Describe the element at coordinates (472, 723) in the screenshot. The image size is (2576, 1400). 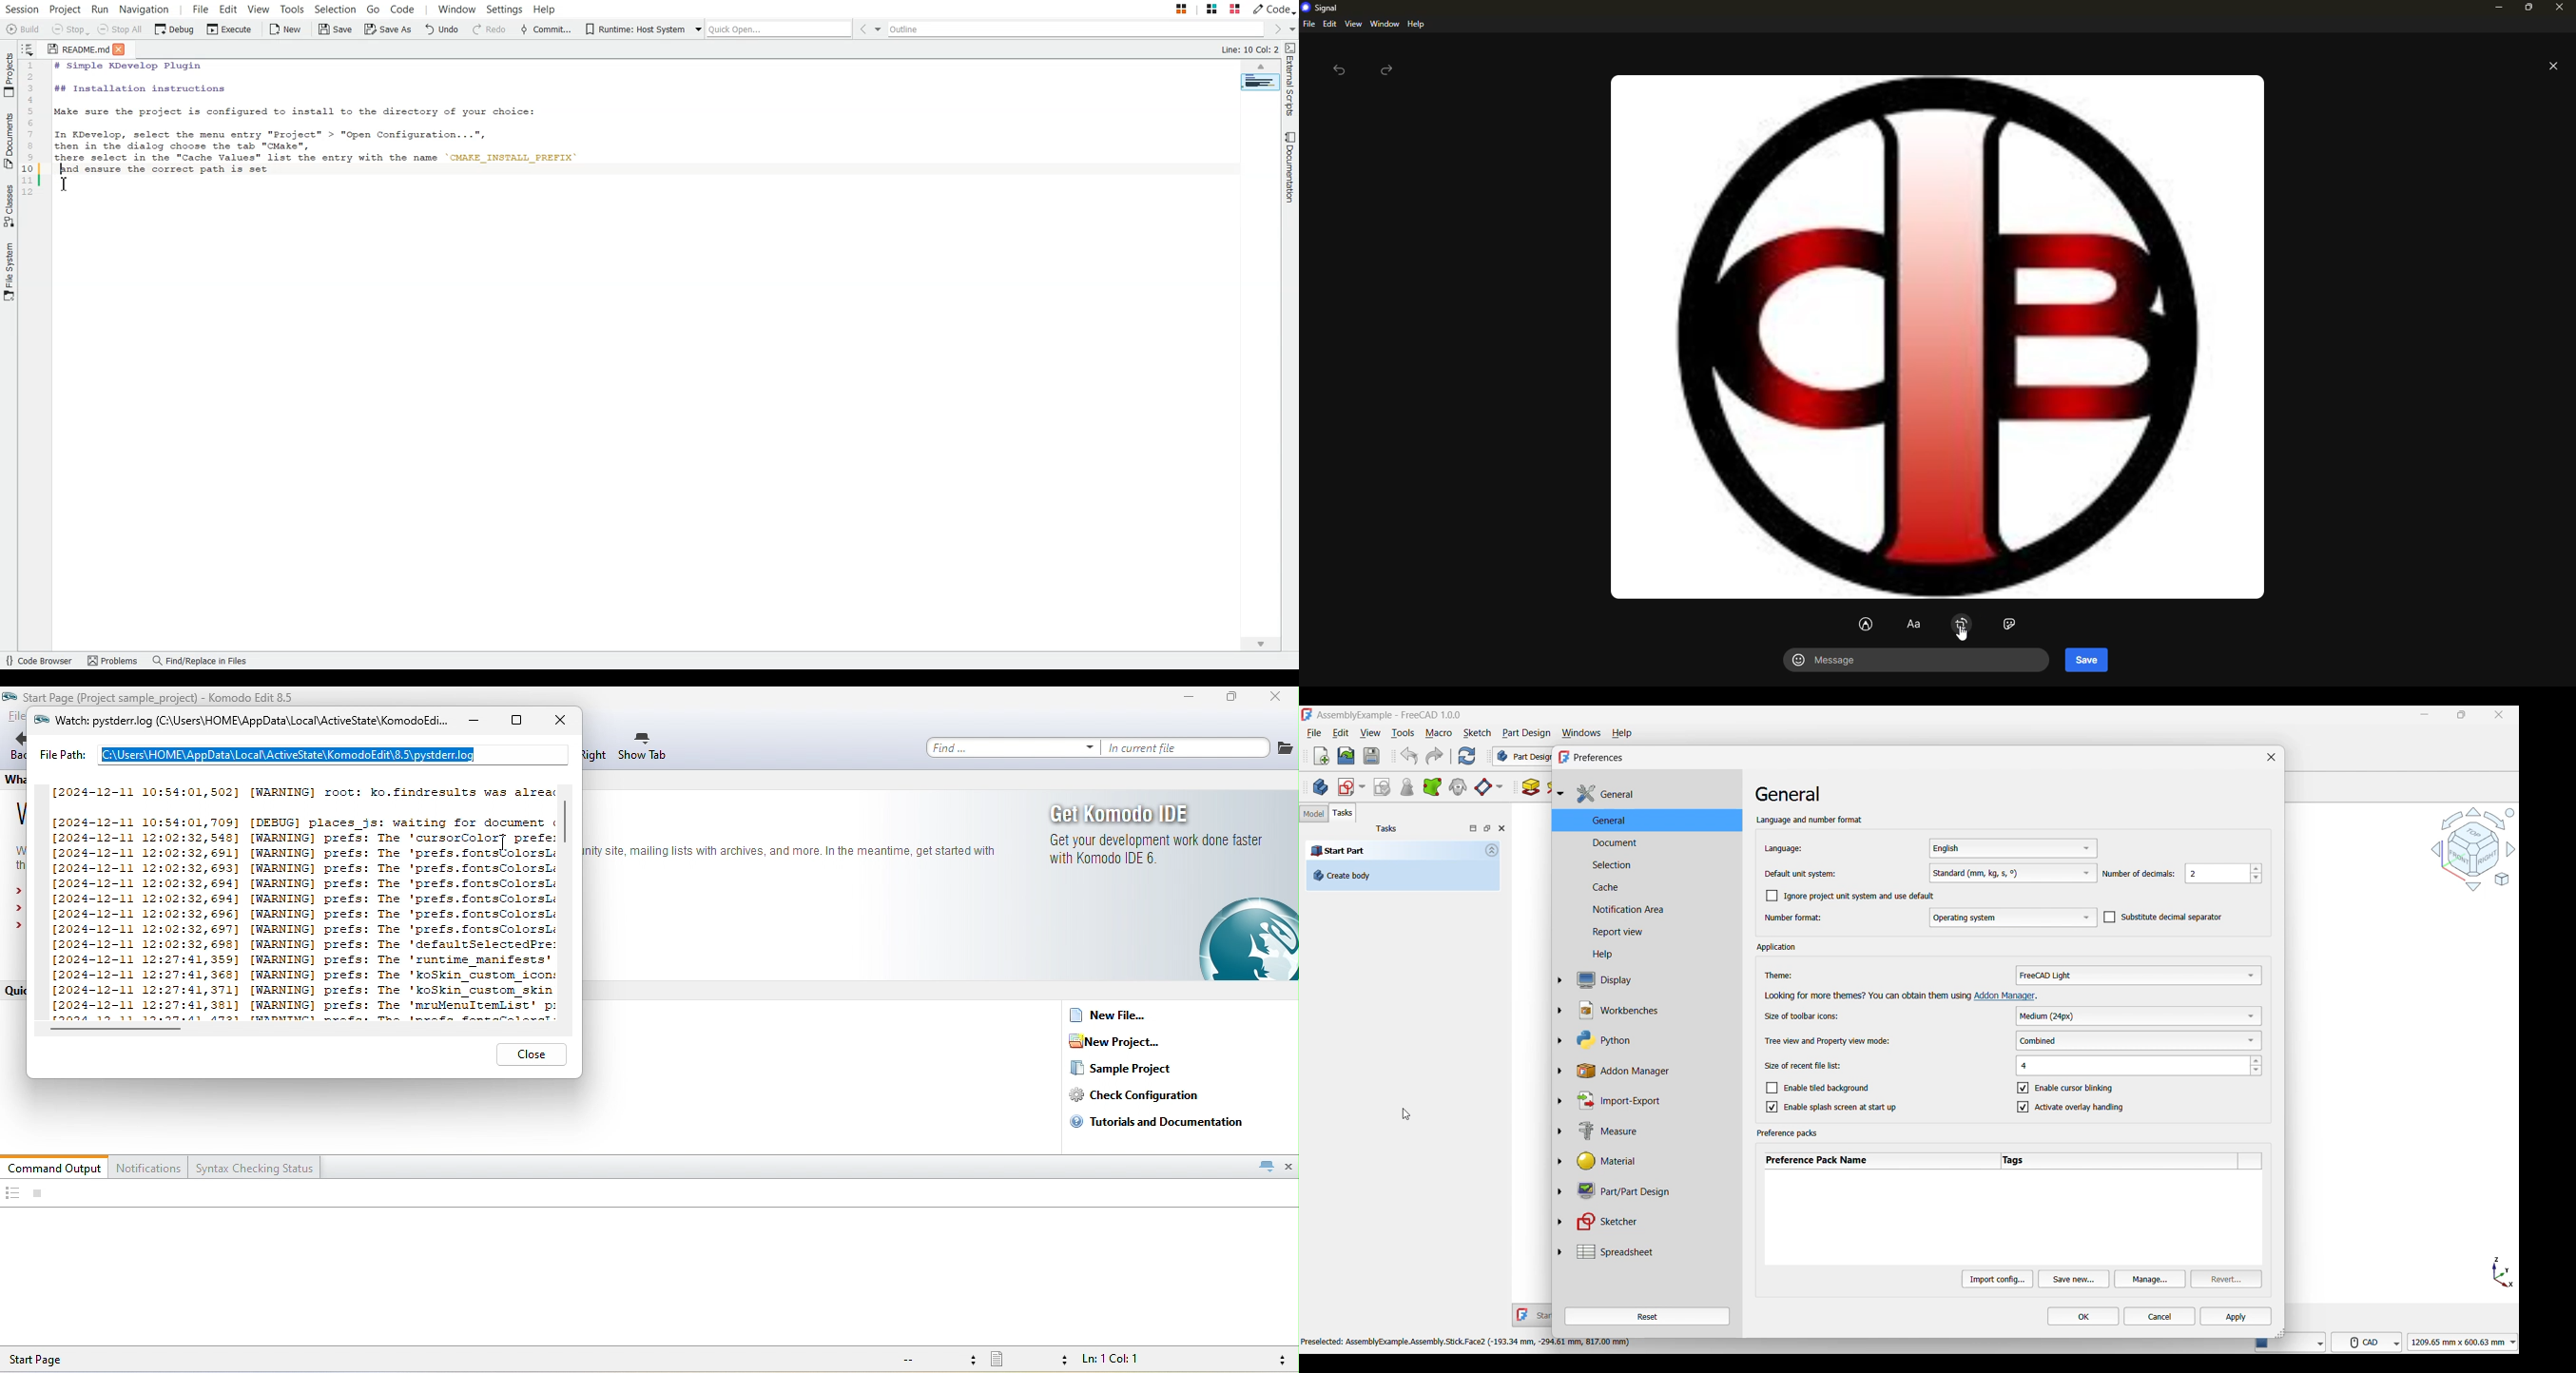
I see `minimize` at that location.